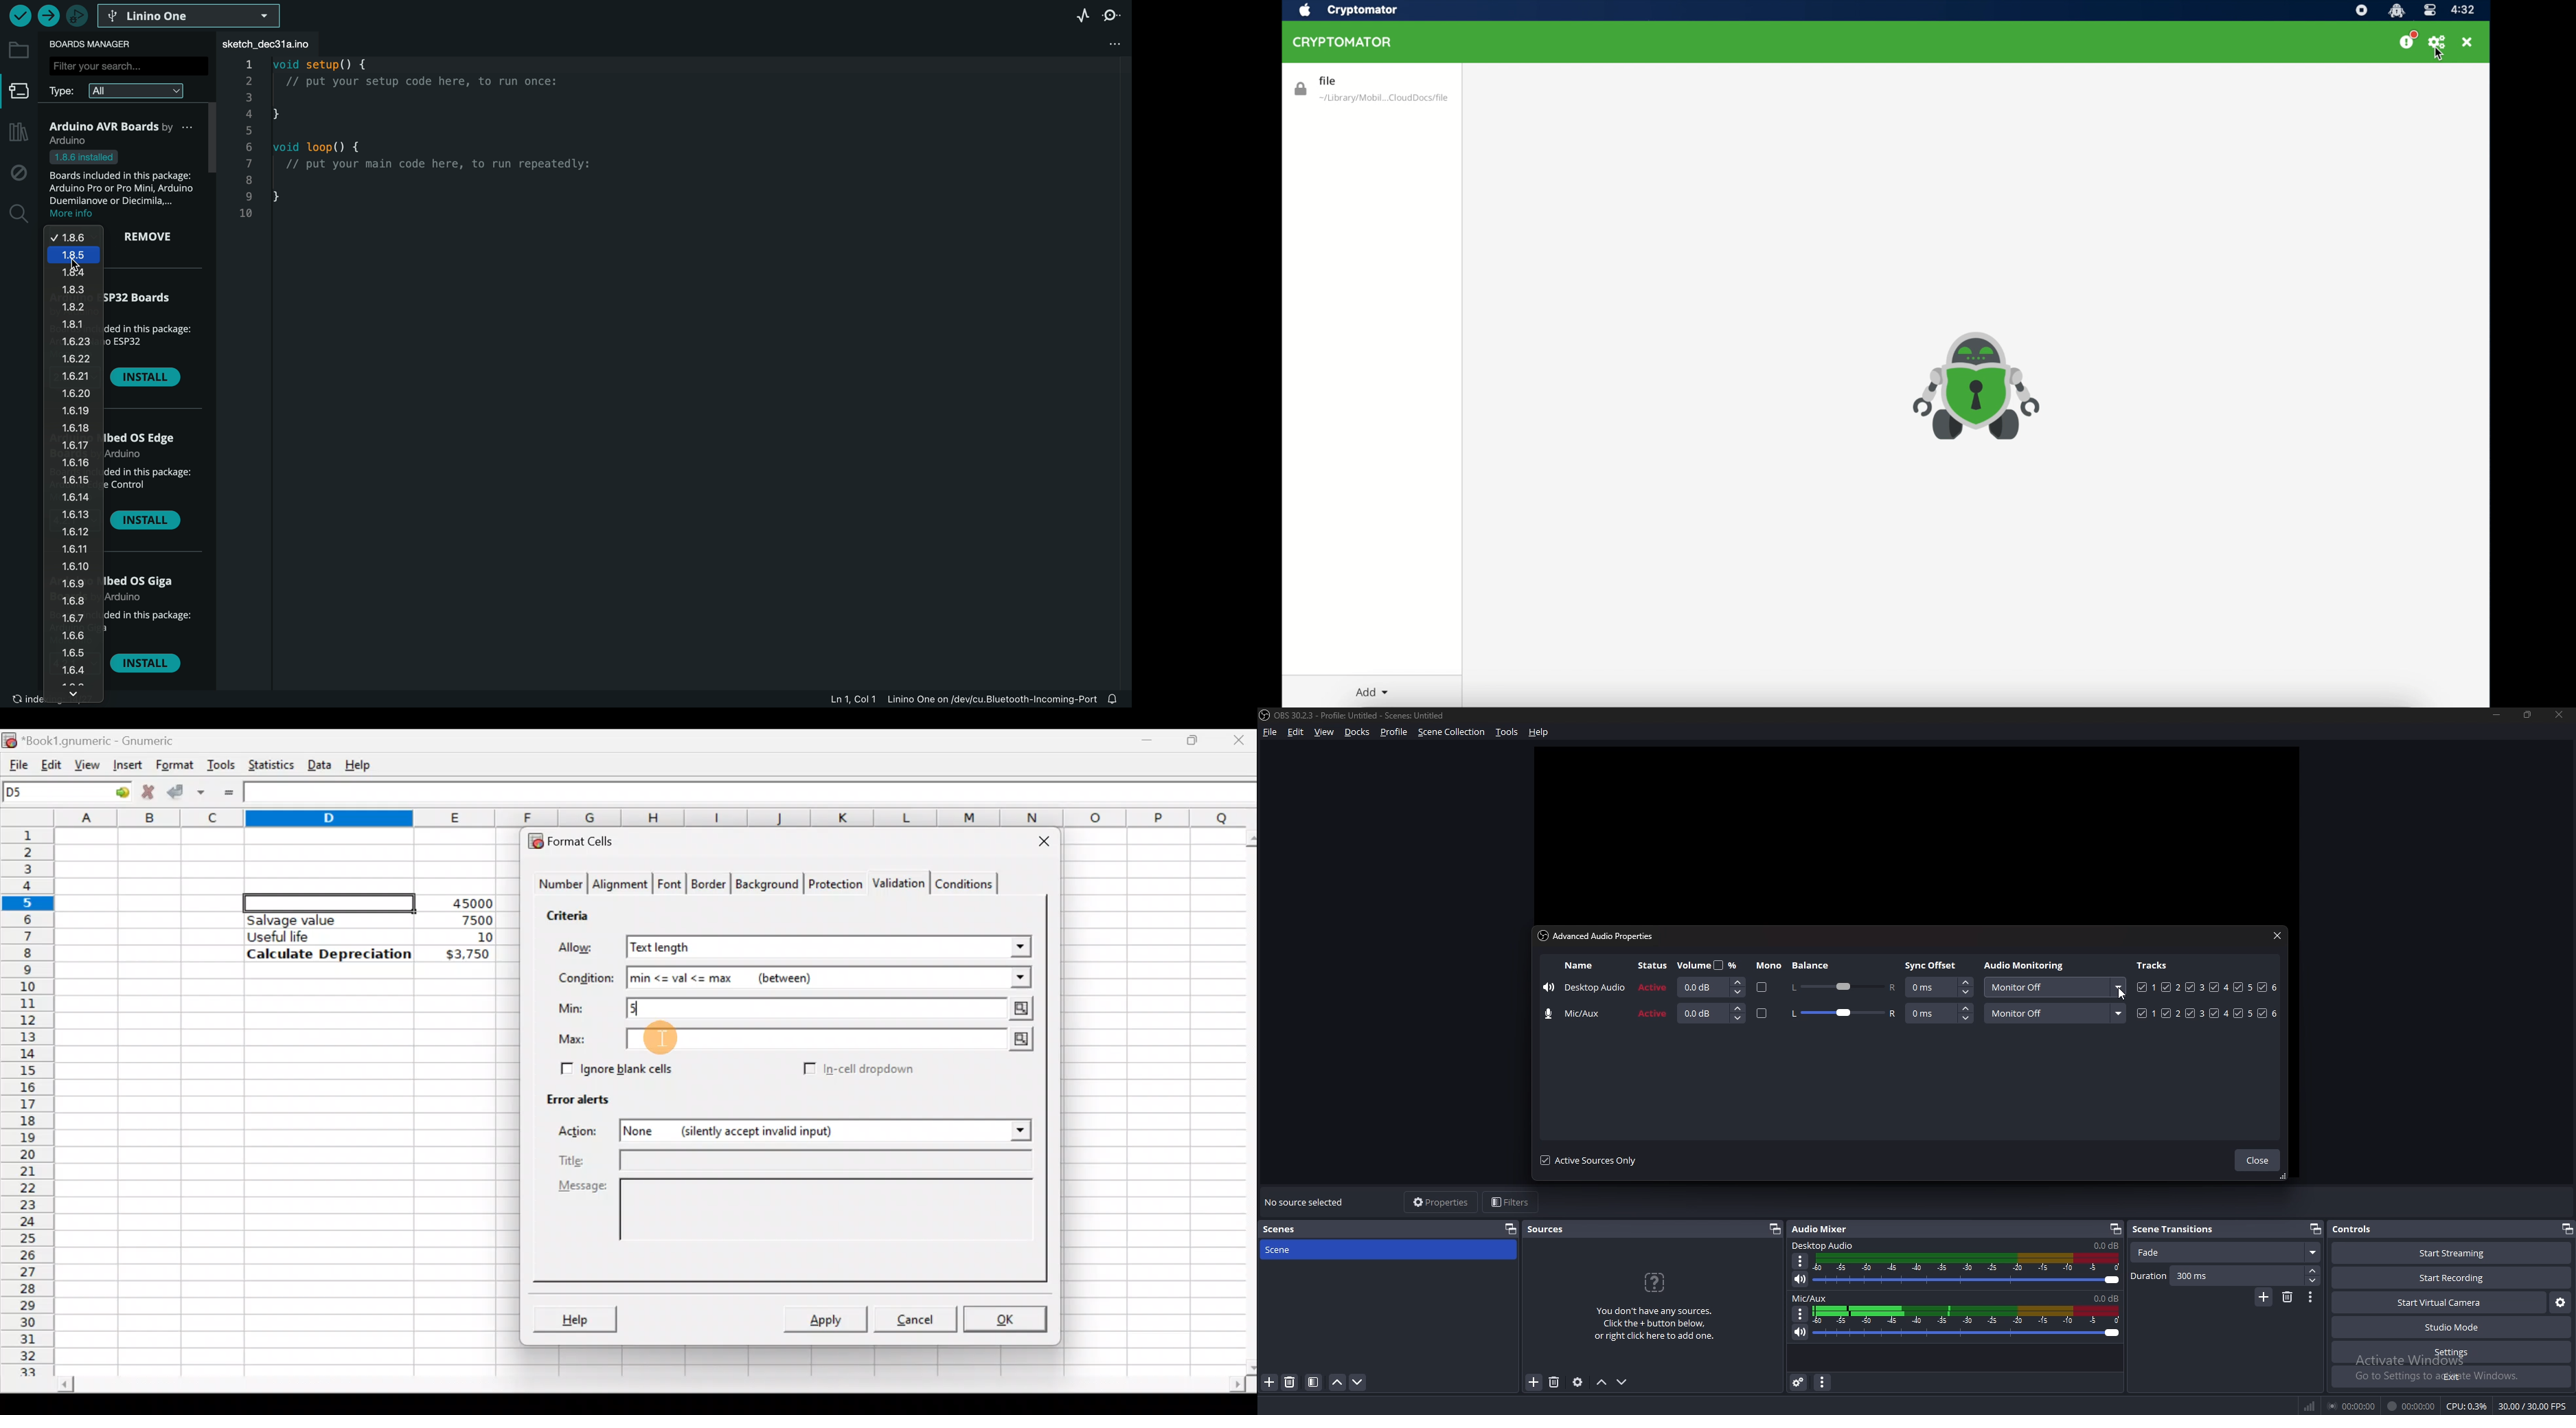 This screenshot has height=1428, width=2576. Describe the element at coordinates (469, 937) in the screenshot. I see `10` at that location.